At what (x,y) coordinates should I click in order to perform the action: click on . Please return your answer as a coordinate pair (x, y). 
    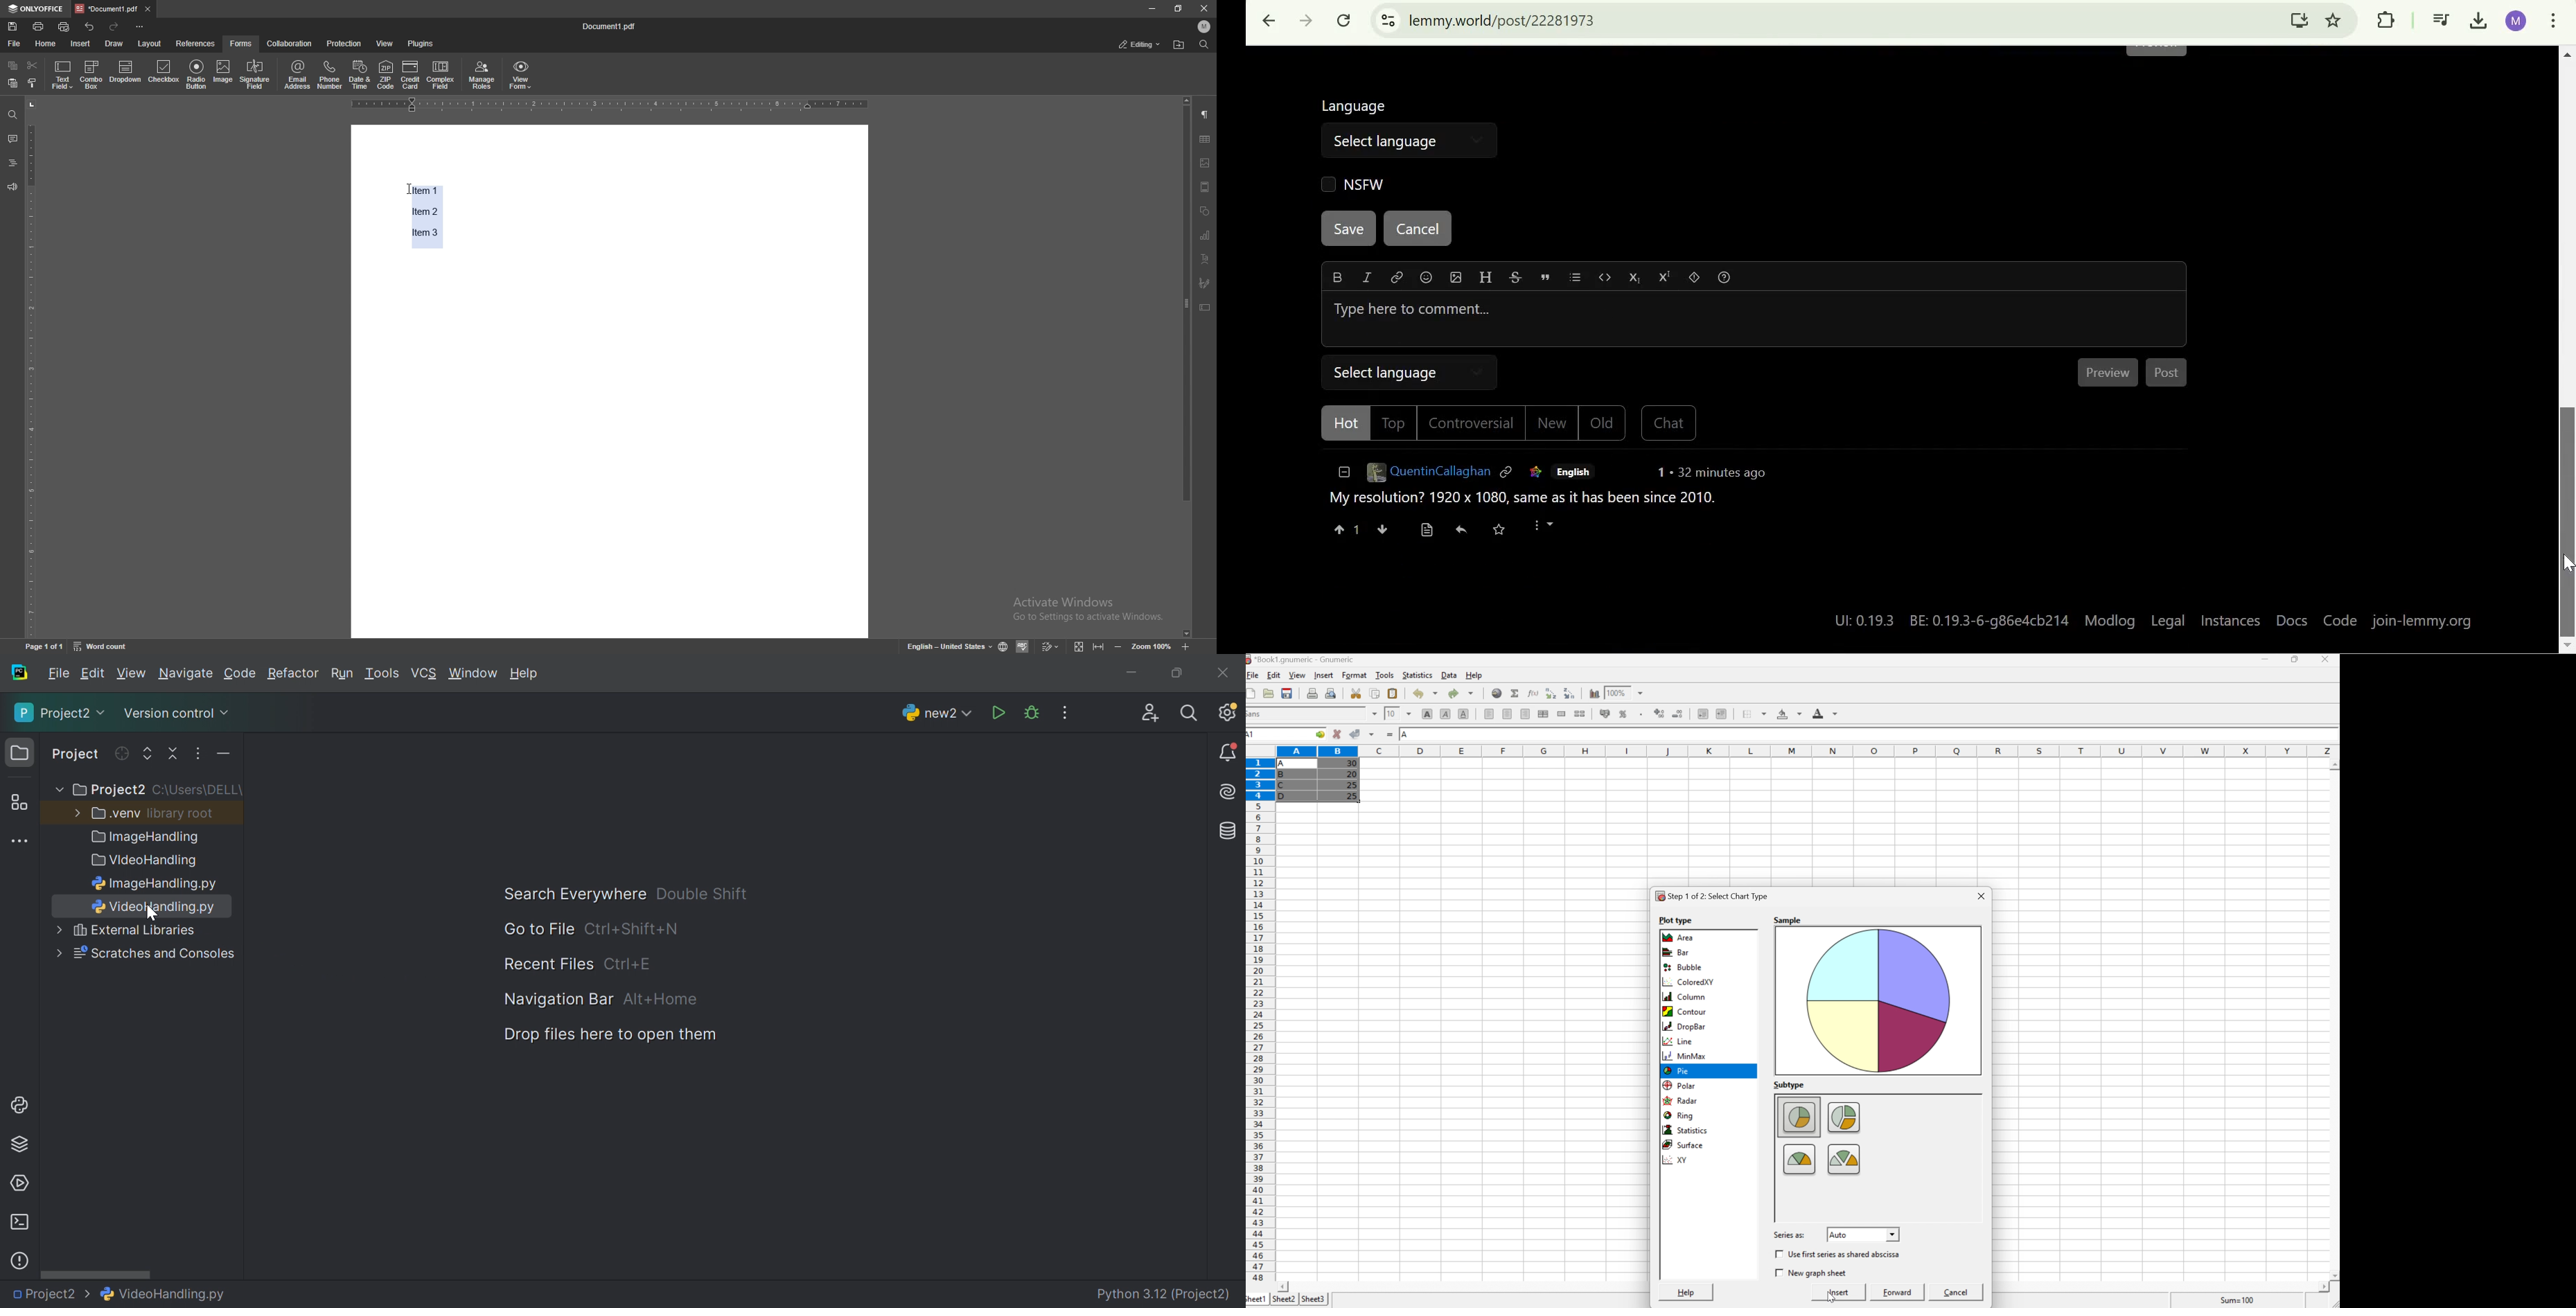
    Looking at the image, I should click on (1667, 279).